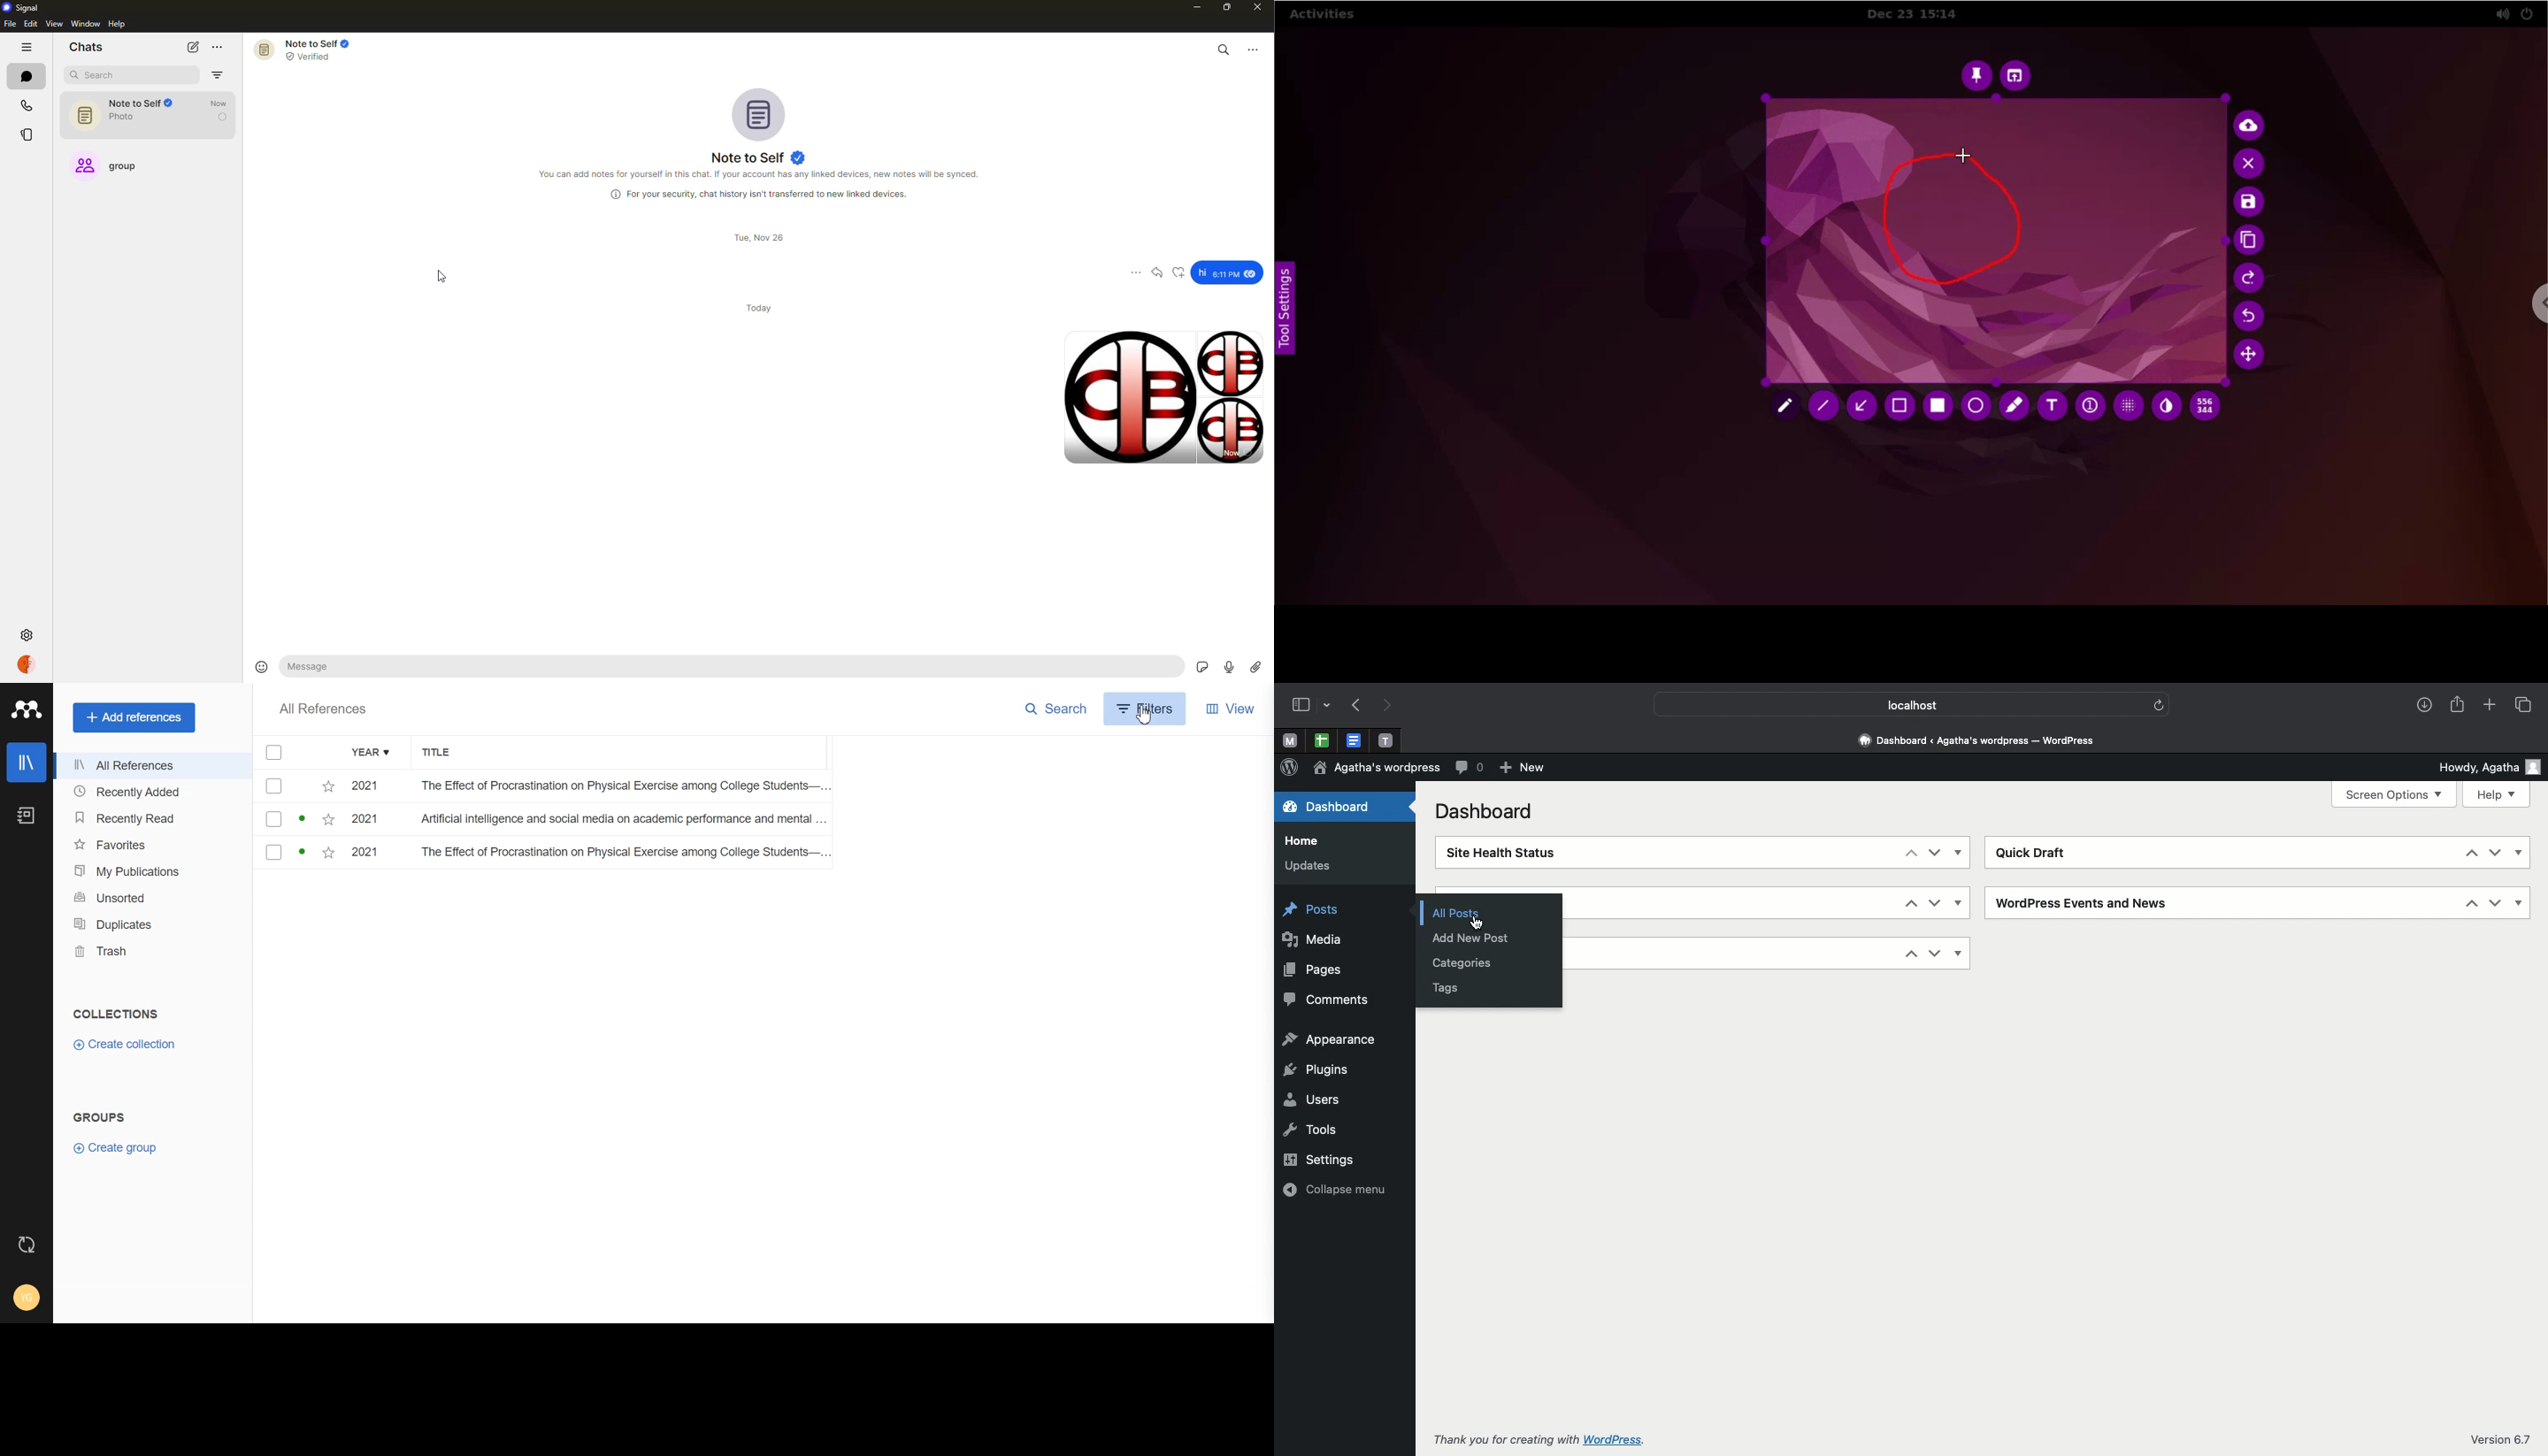 Image resolution: width=2548 pixels, height=1456 pixels. What do you see at coordinates (152, 952) in the screenshot?
I see `Trash` at bounding box center [152, 952].